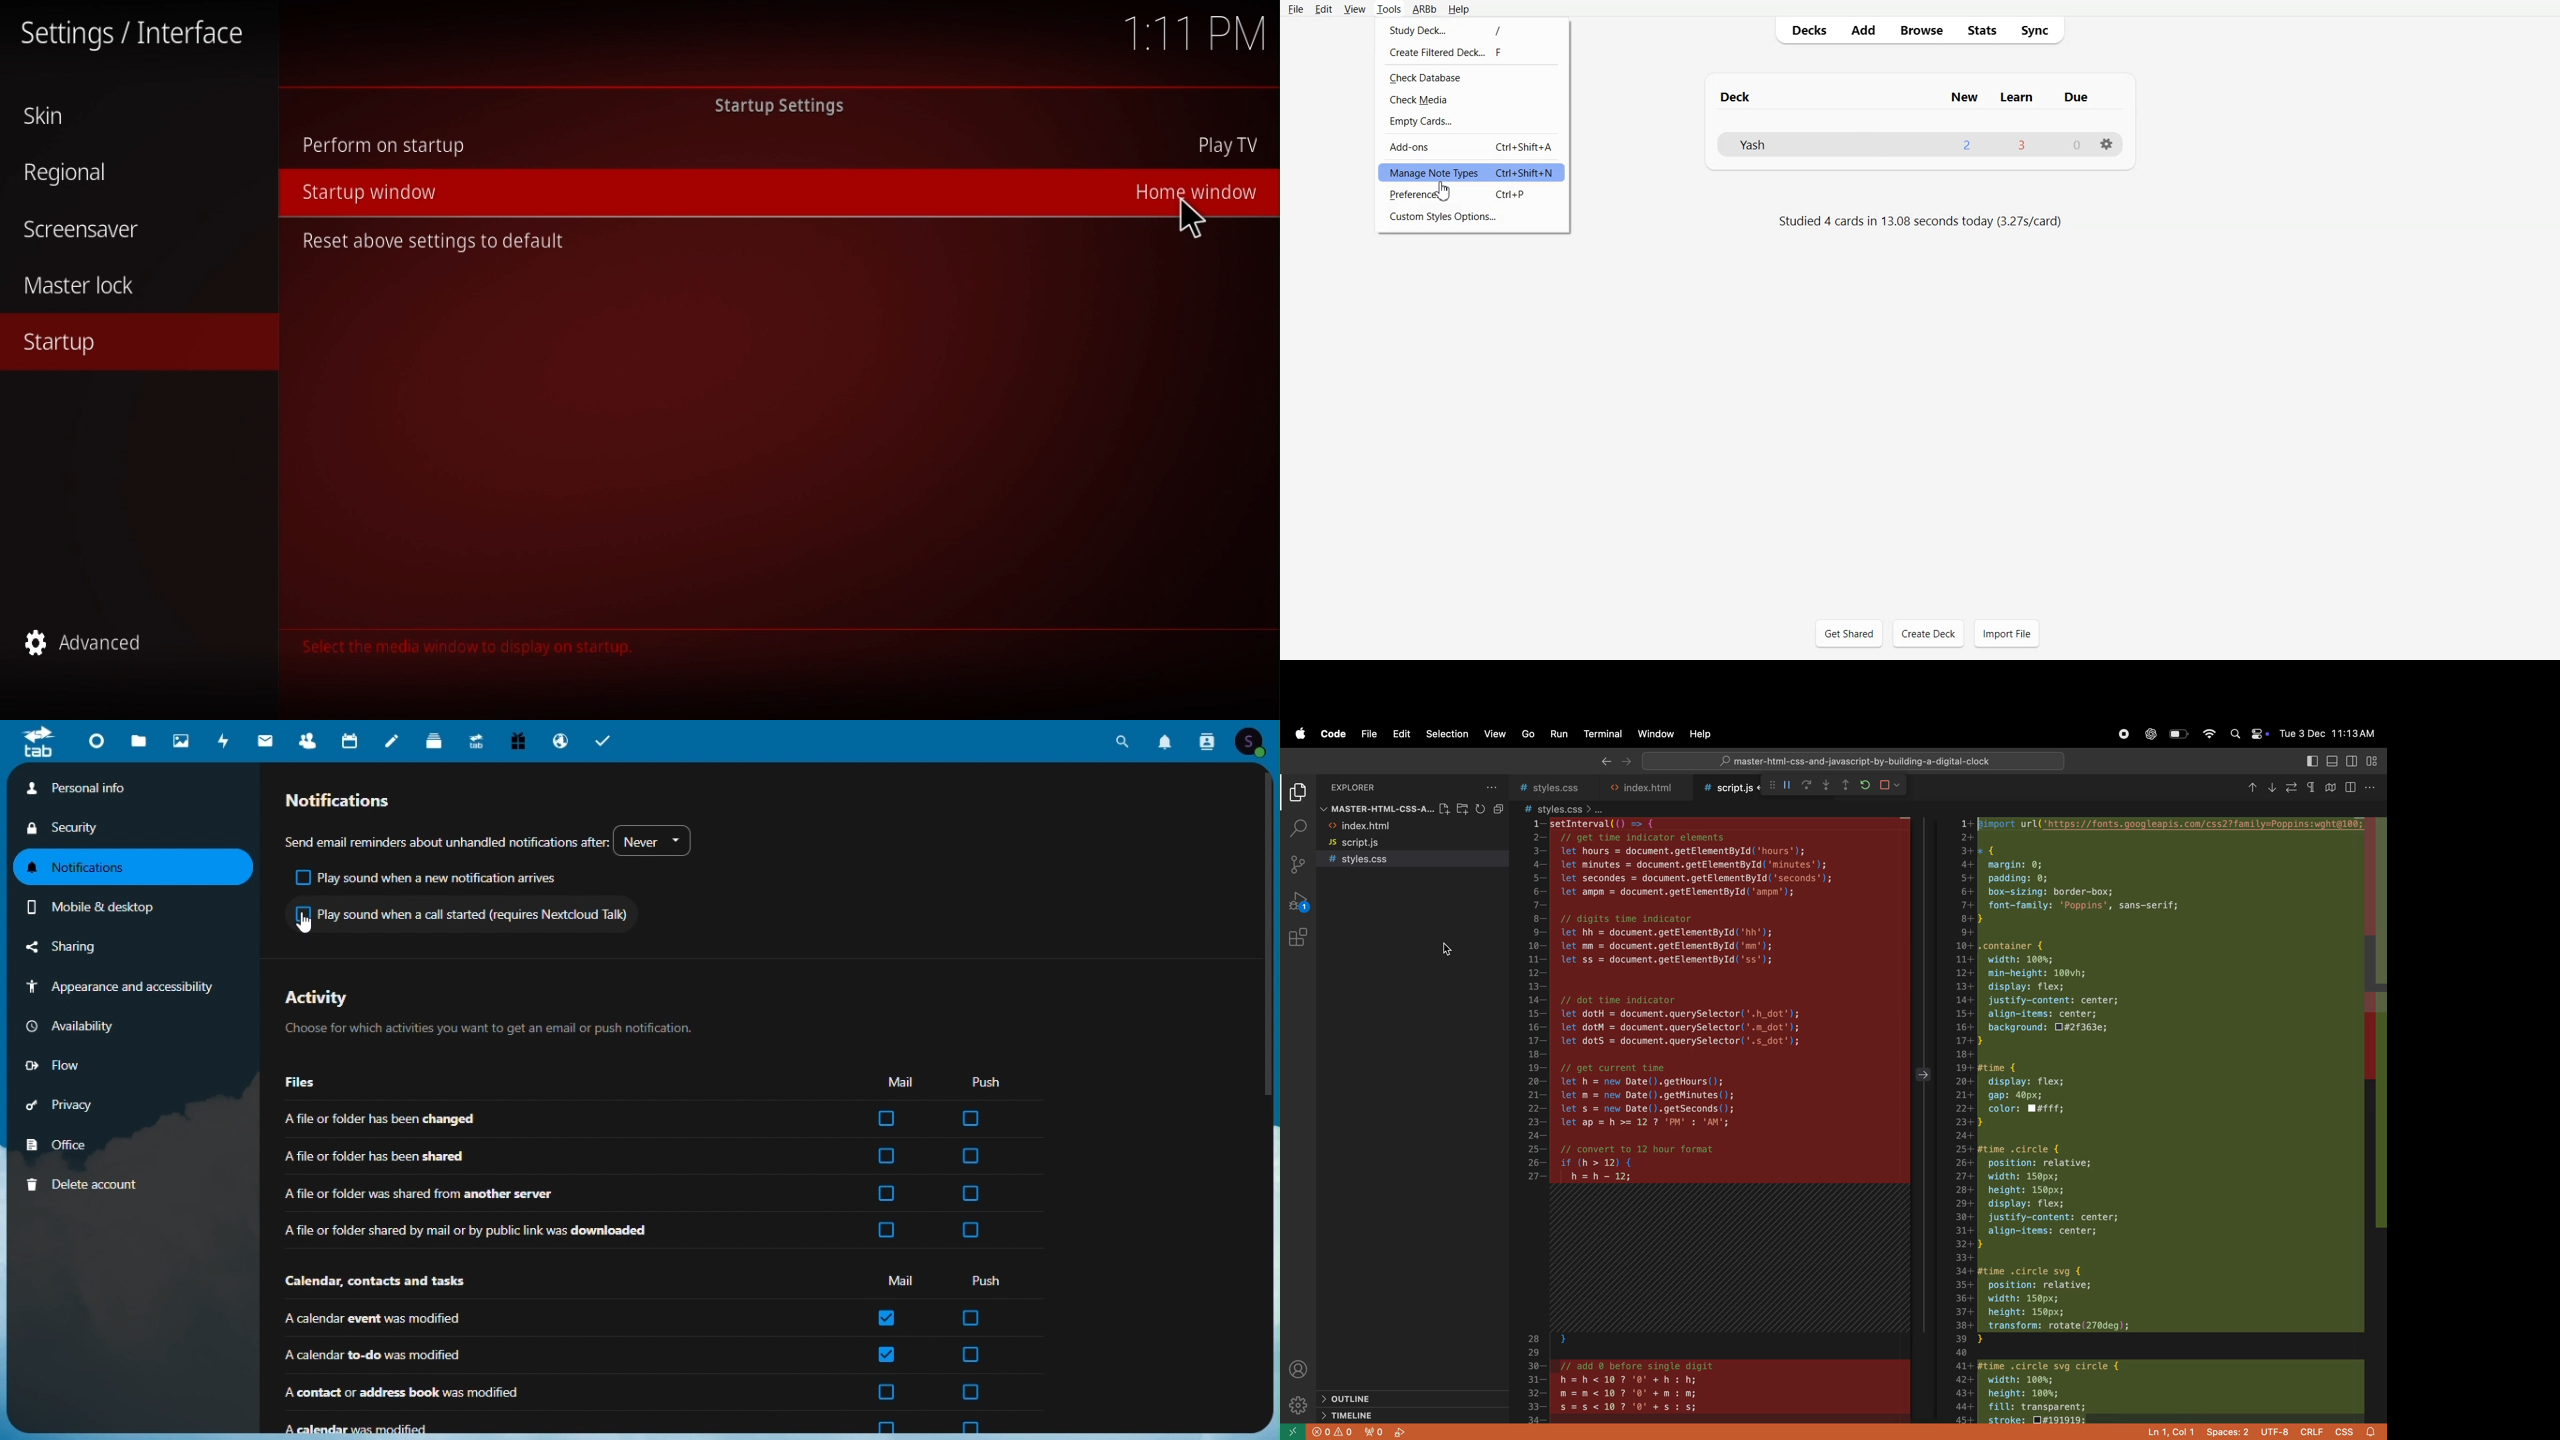  What do you see at coordinates (884, 1231) in the screenshot?
I see `check box` at bounding box center [884, 1231].